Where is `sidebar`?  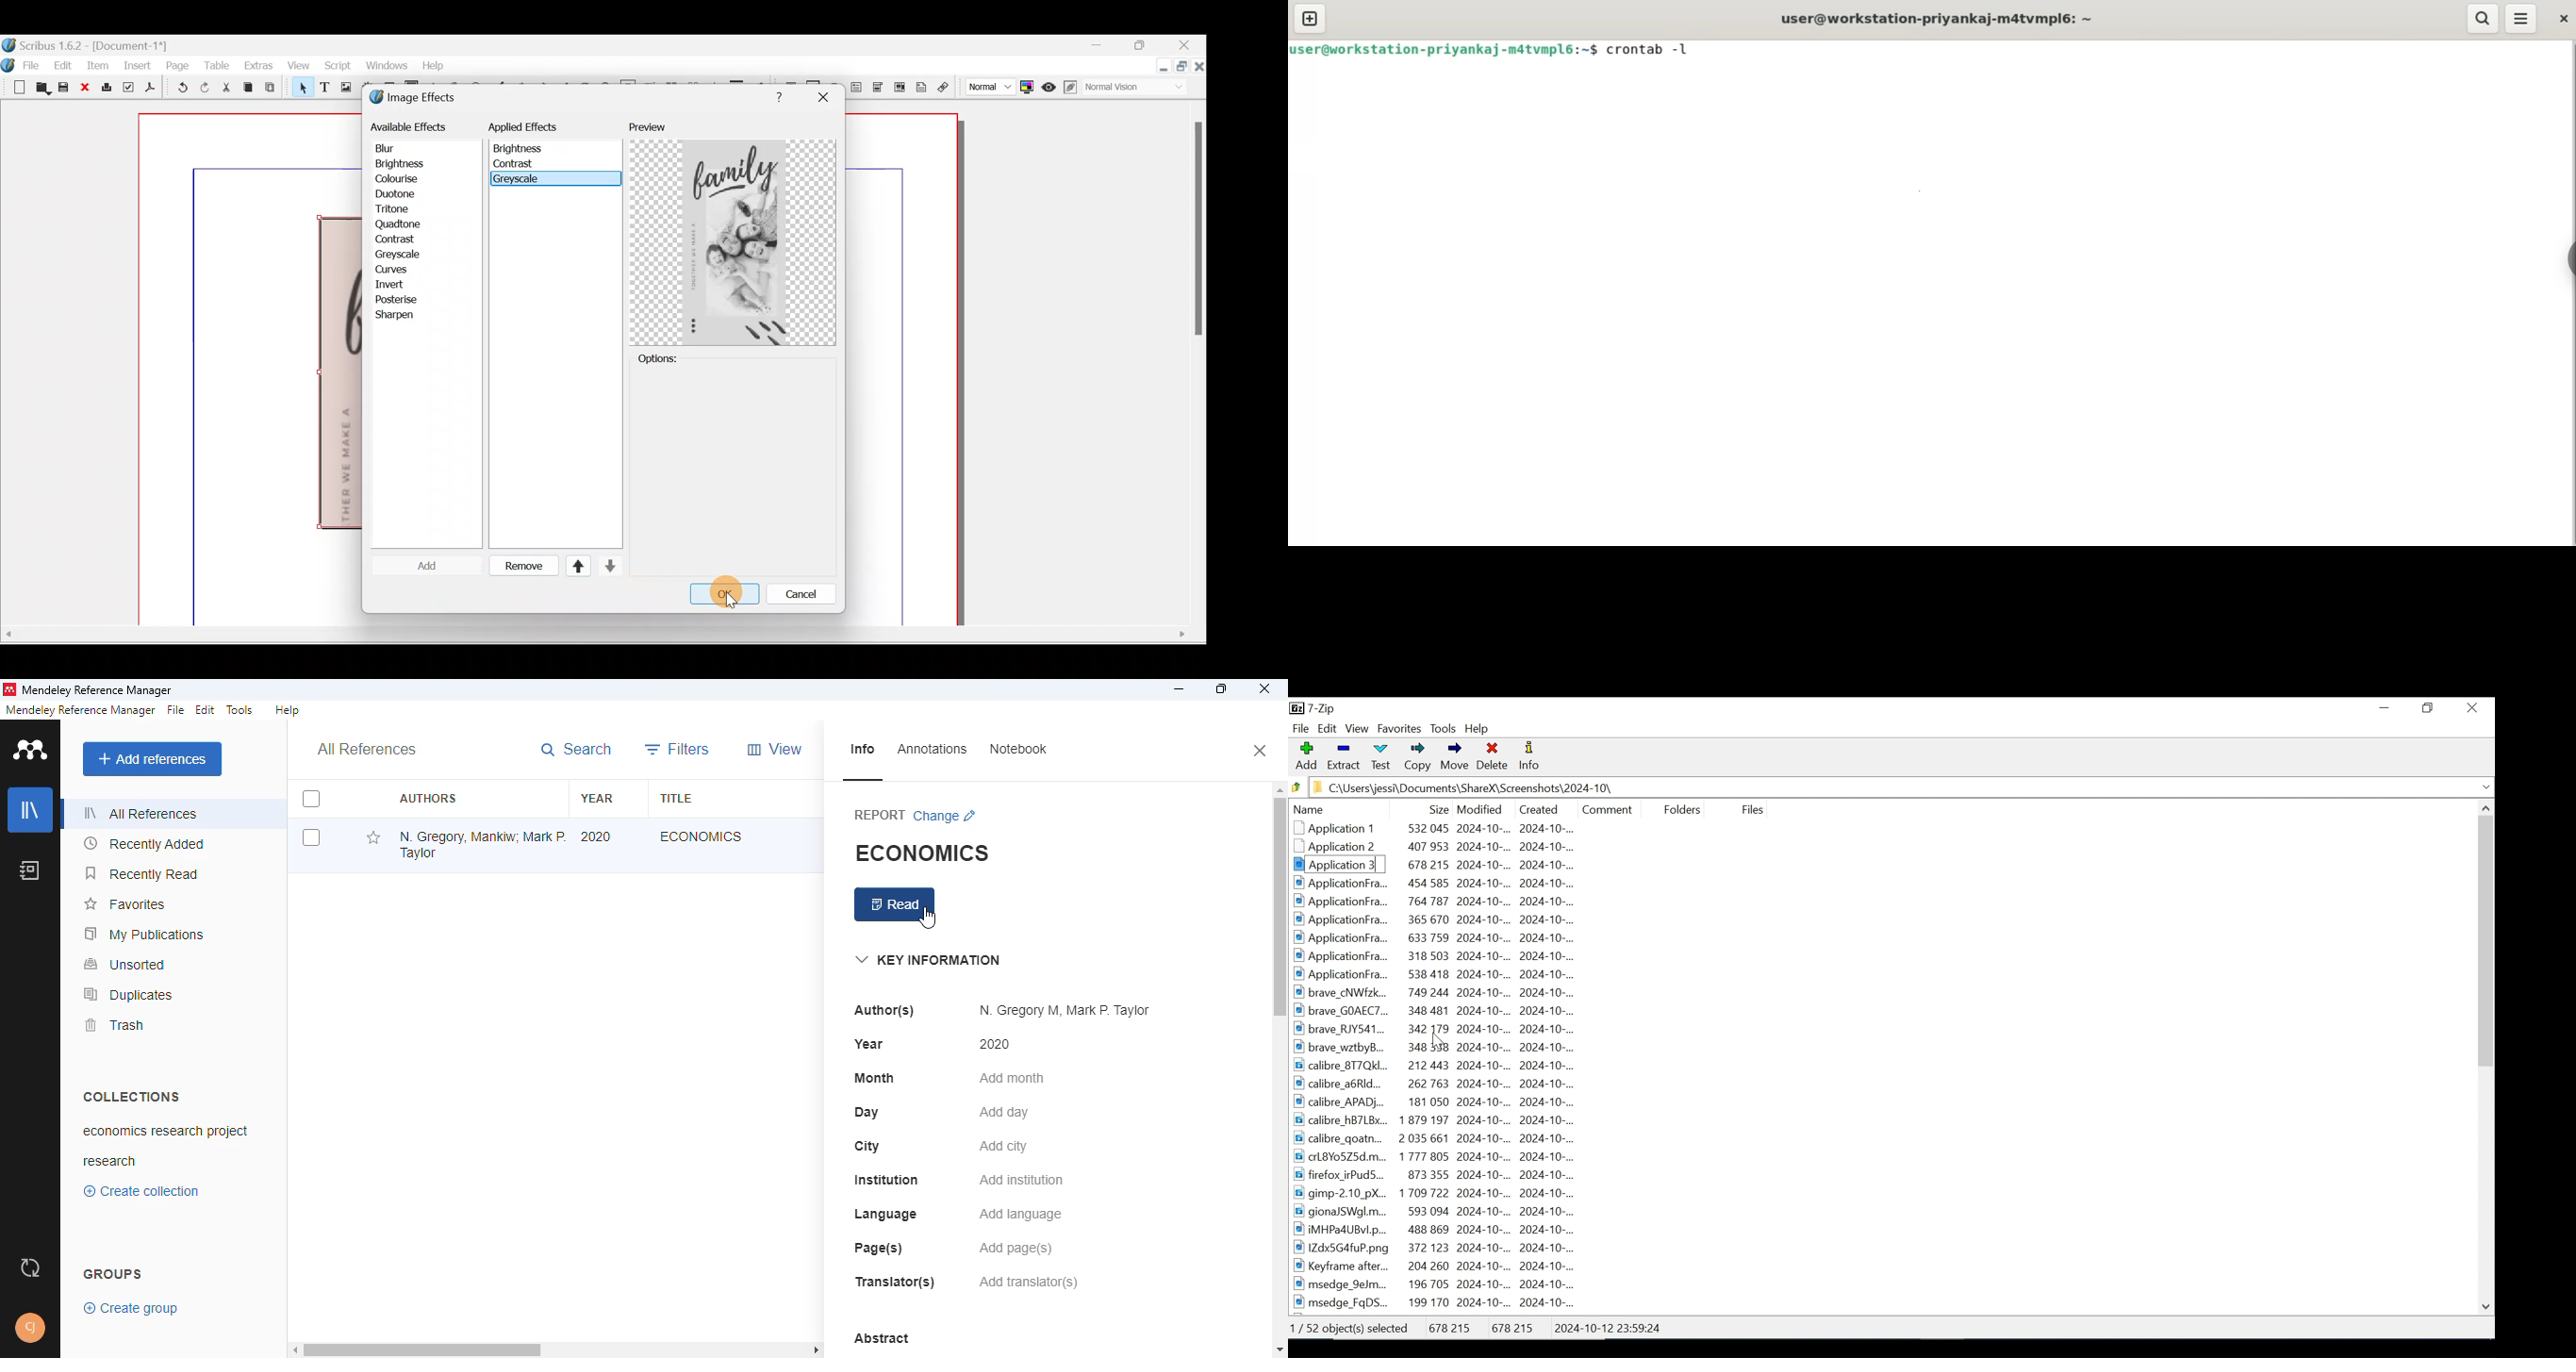
sidebar is located at coordinates (2568, 261).